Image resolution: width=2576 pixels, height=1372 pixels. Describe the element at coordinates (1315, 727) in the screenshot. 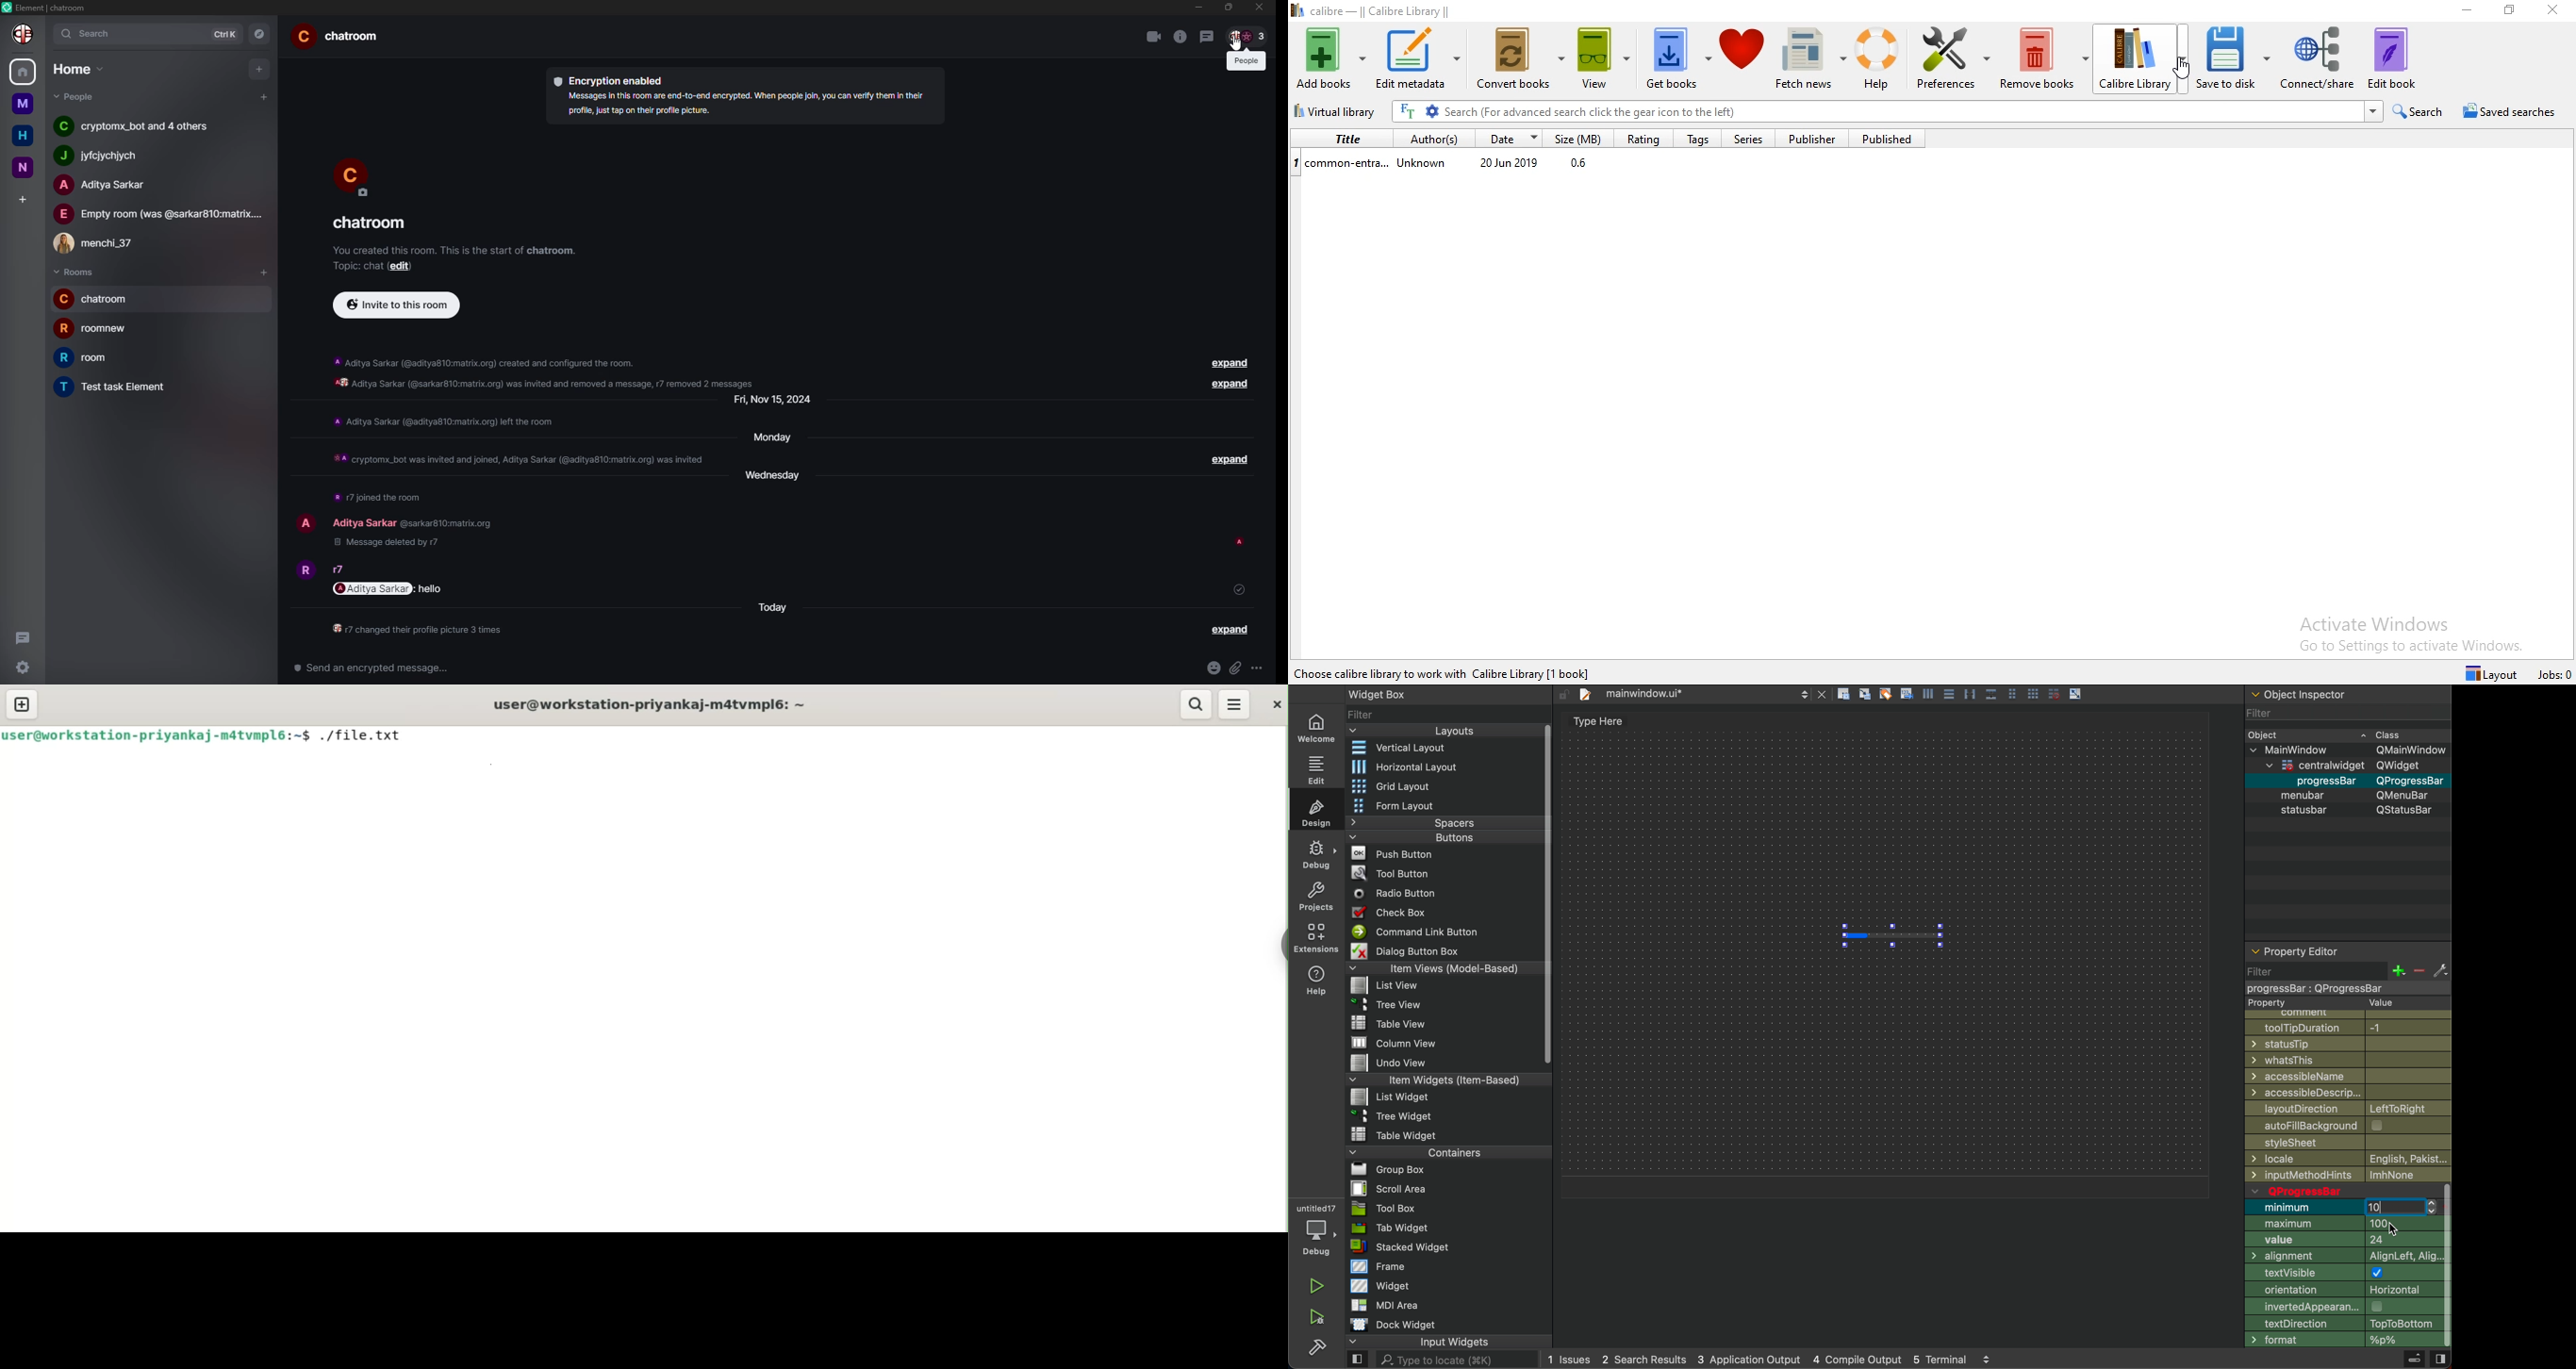

I see `welcome` at that location.